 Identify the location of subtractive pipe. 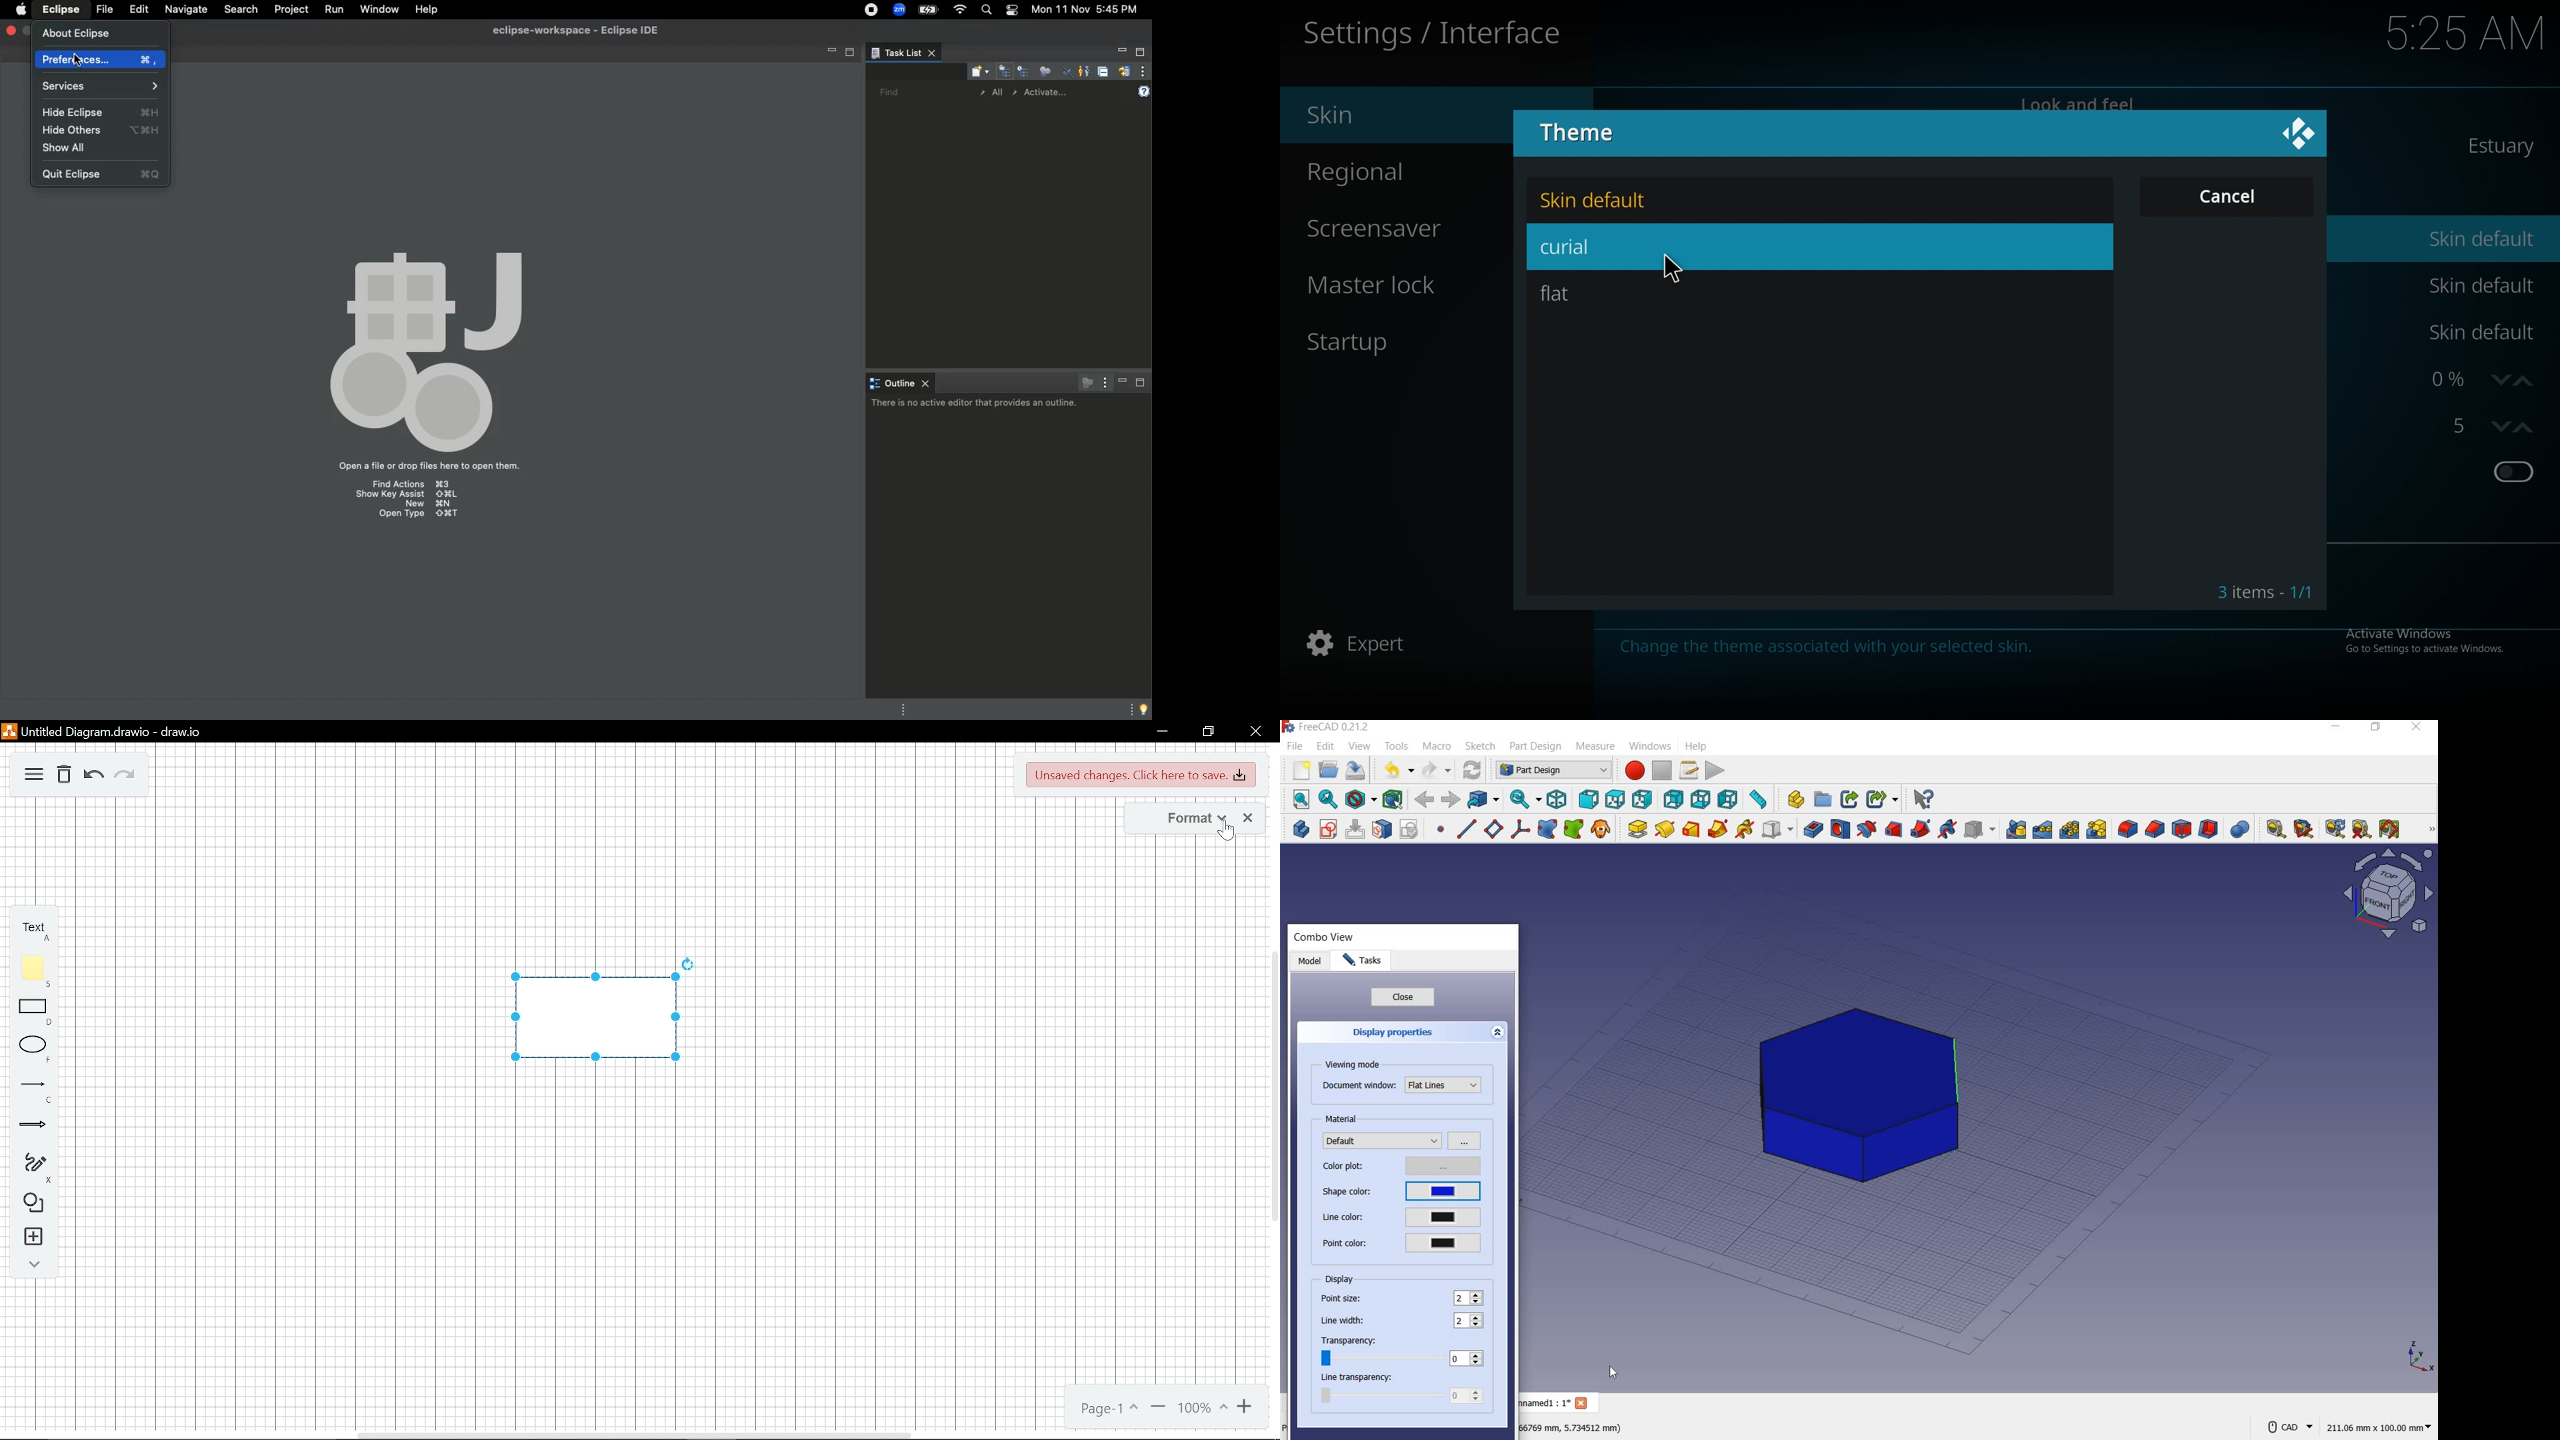
(1921, 830).